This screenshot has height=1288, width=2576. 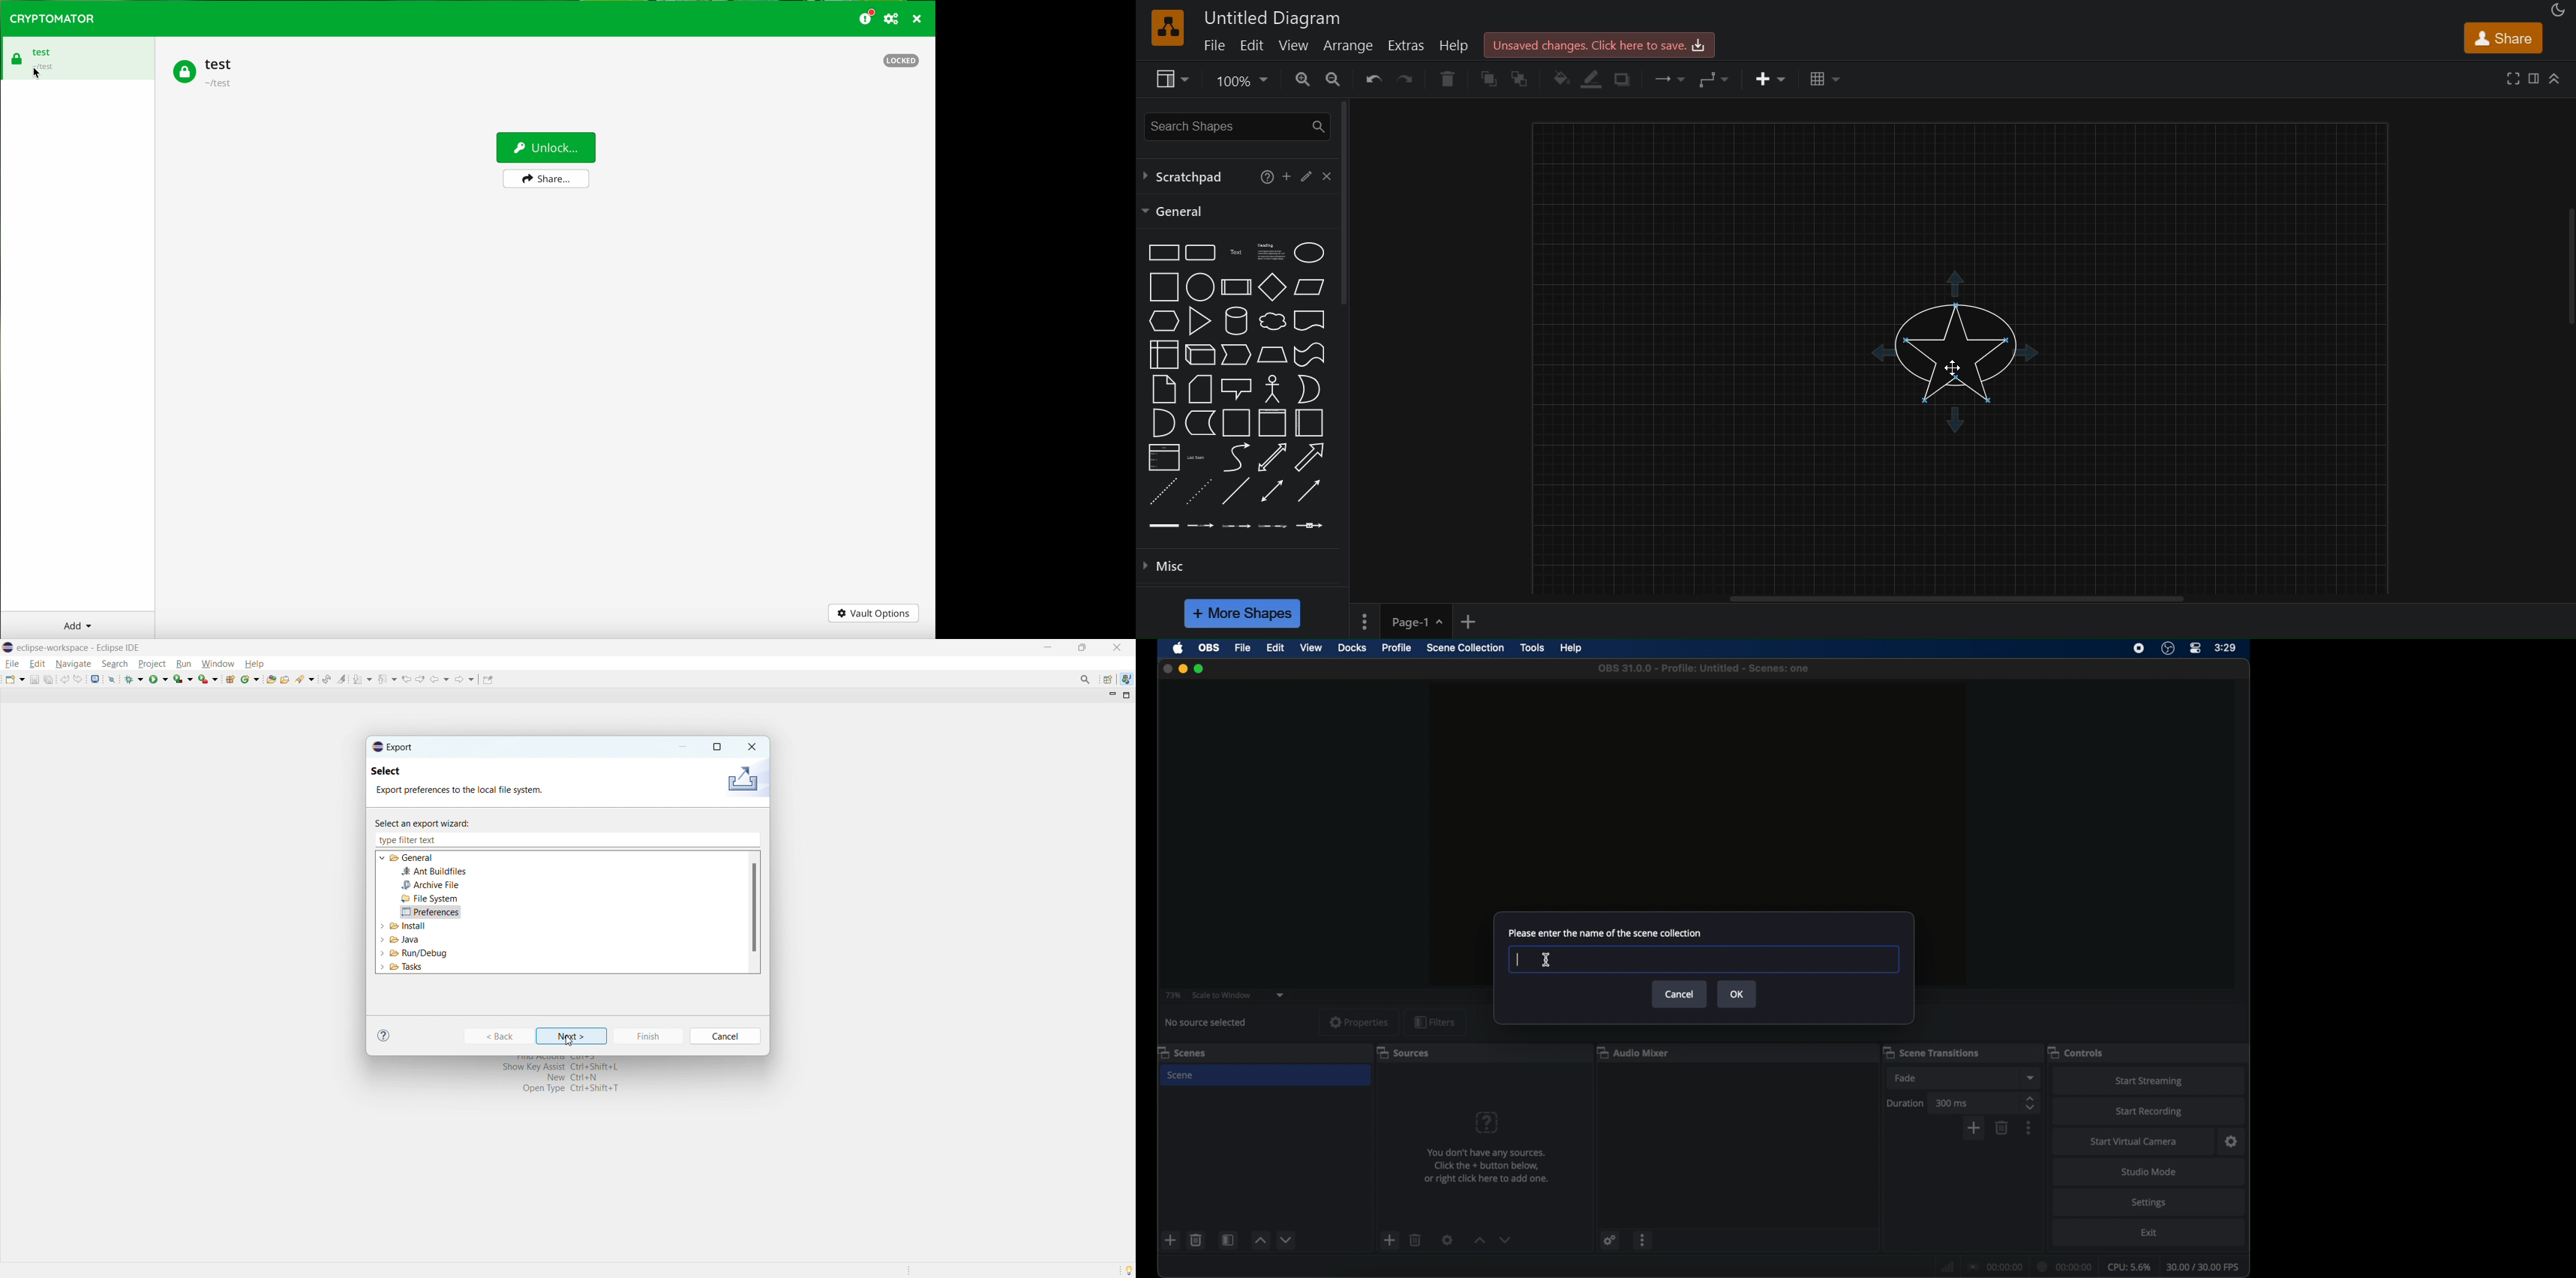 I want to click on collapse/expand, so click(x=2558, y=76).